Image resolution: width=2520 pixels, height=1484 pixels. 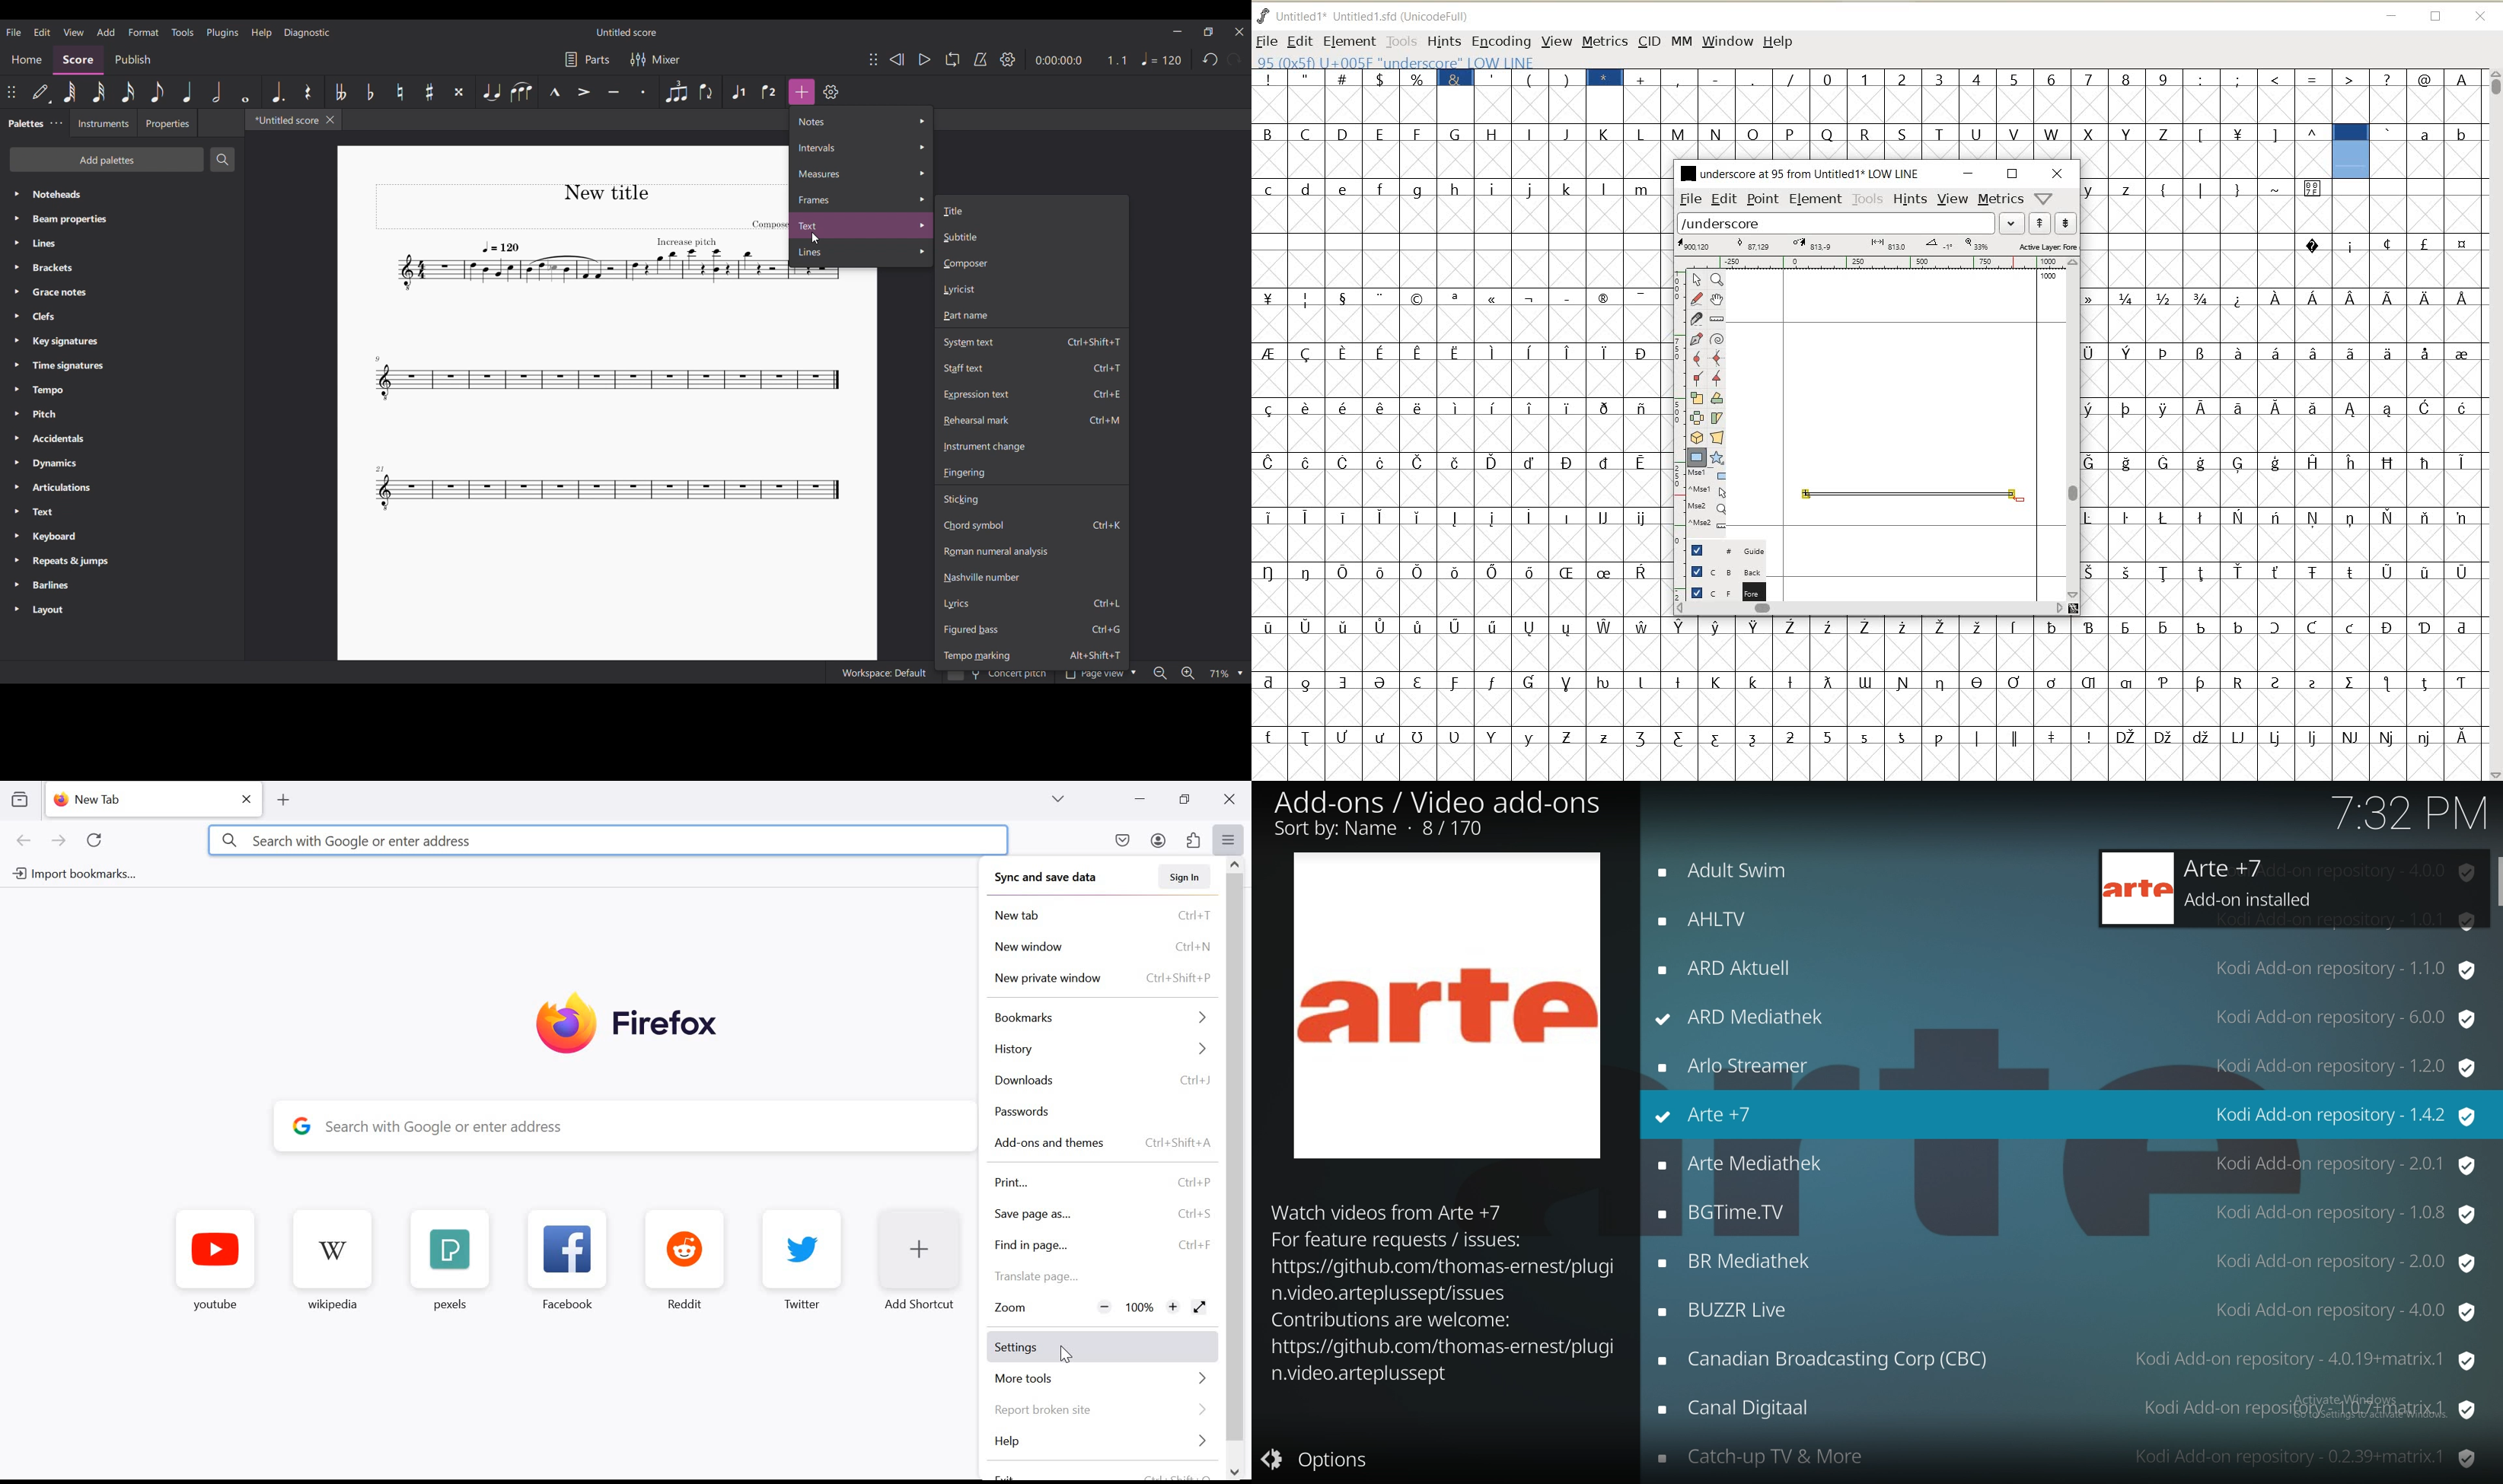 What do you see at coordinates (430, 93) in the screenshot?
I see `Toggle sharp` at bounding box center [430, 93].